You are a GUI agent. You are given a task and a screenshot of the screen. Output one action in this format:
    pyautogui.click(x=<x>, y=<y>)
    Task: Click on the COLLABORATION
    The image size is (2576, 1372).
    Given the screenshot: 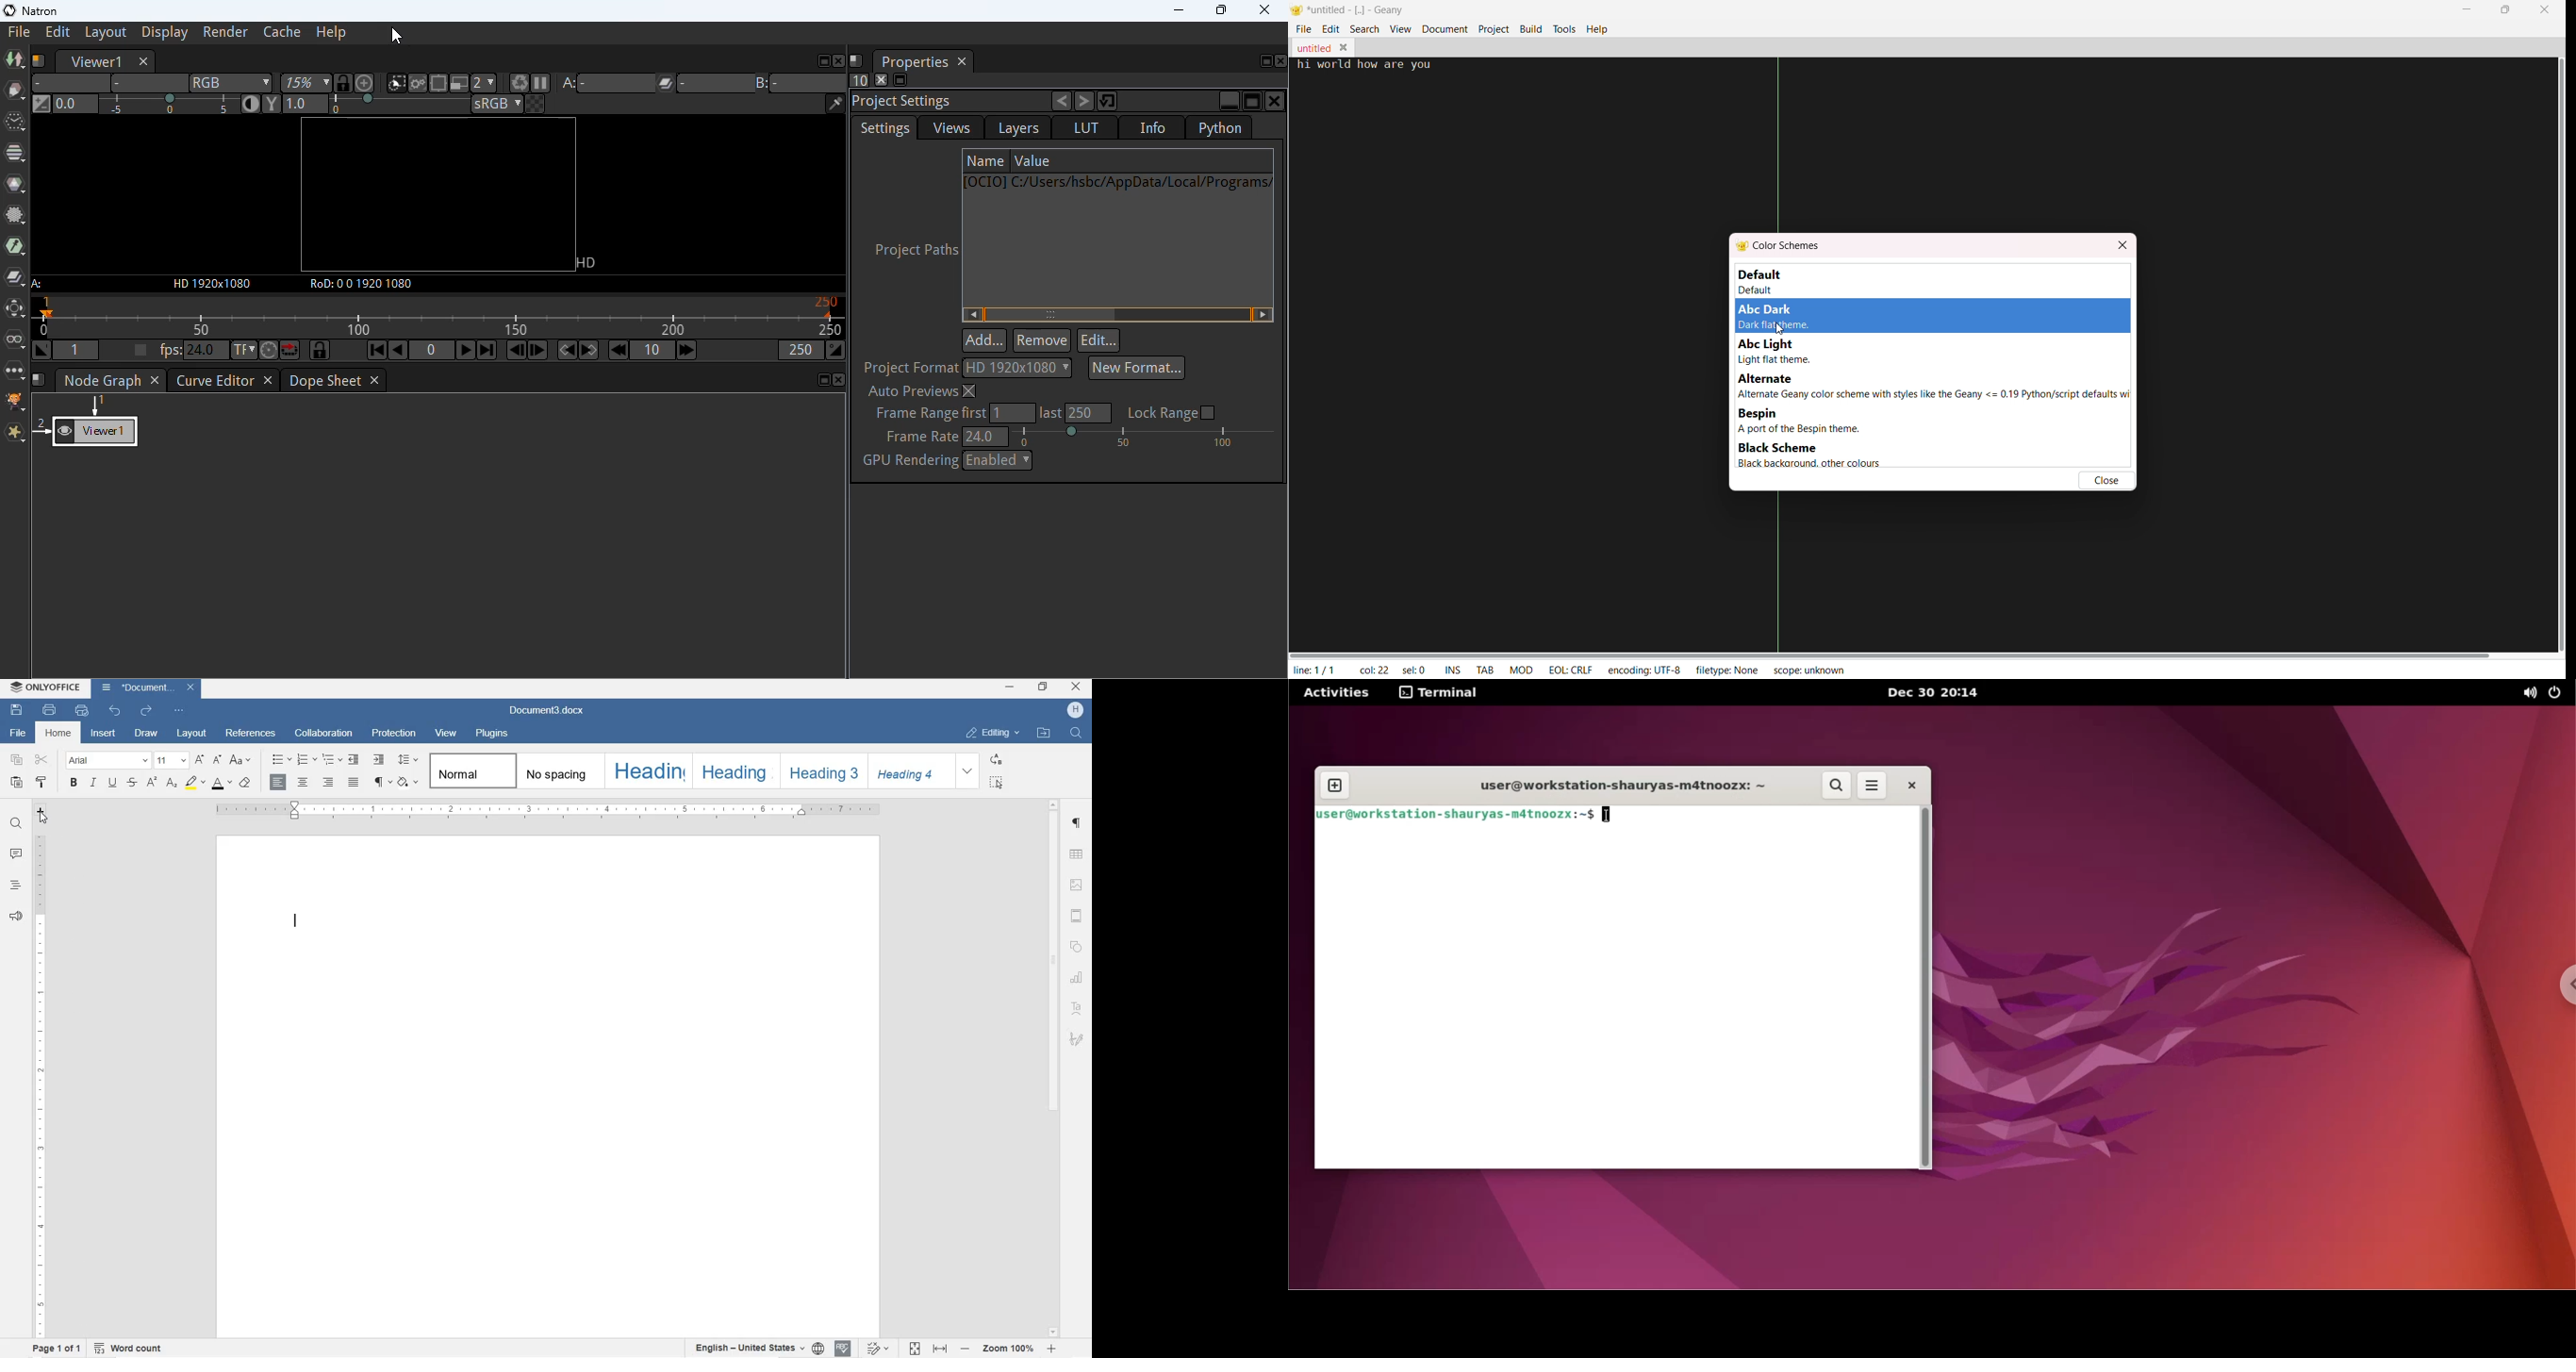 What is the action you would take?
    pyautogui.click(x=326, y=734)
    